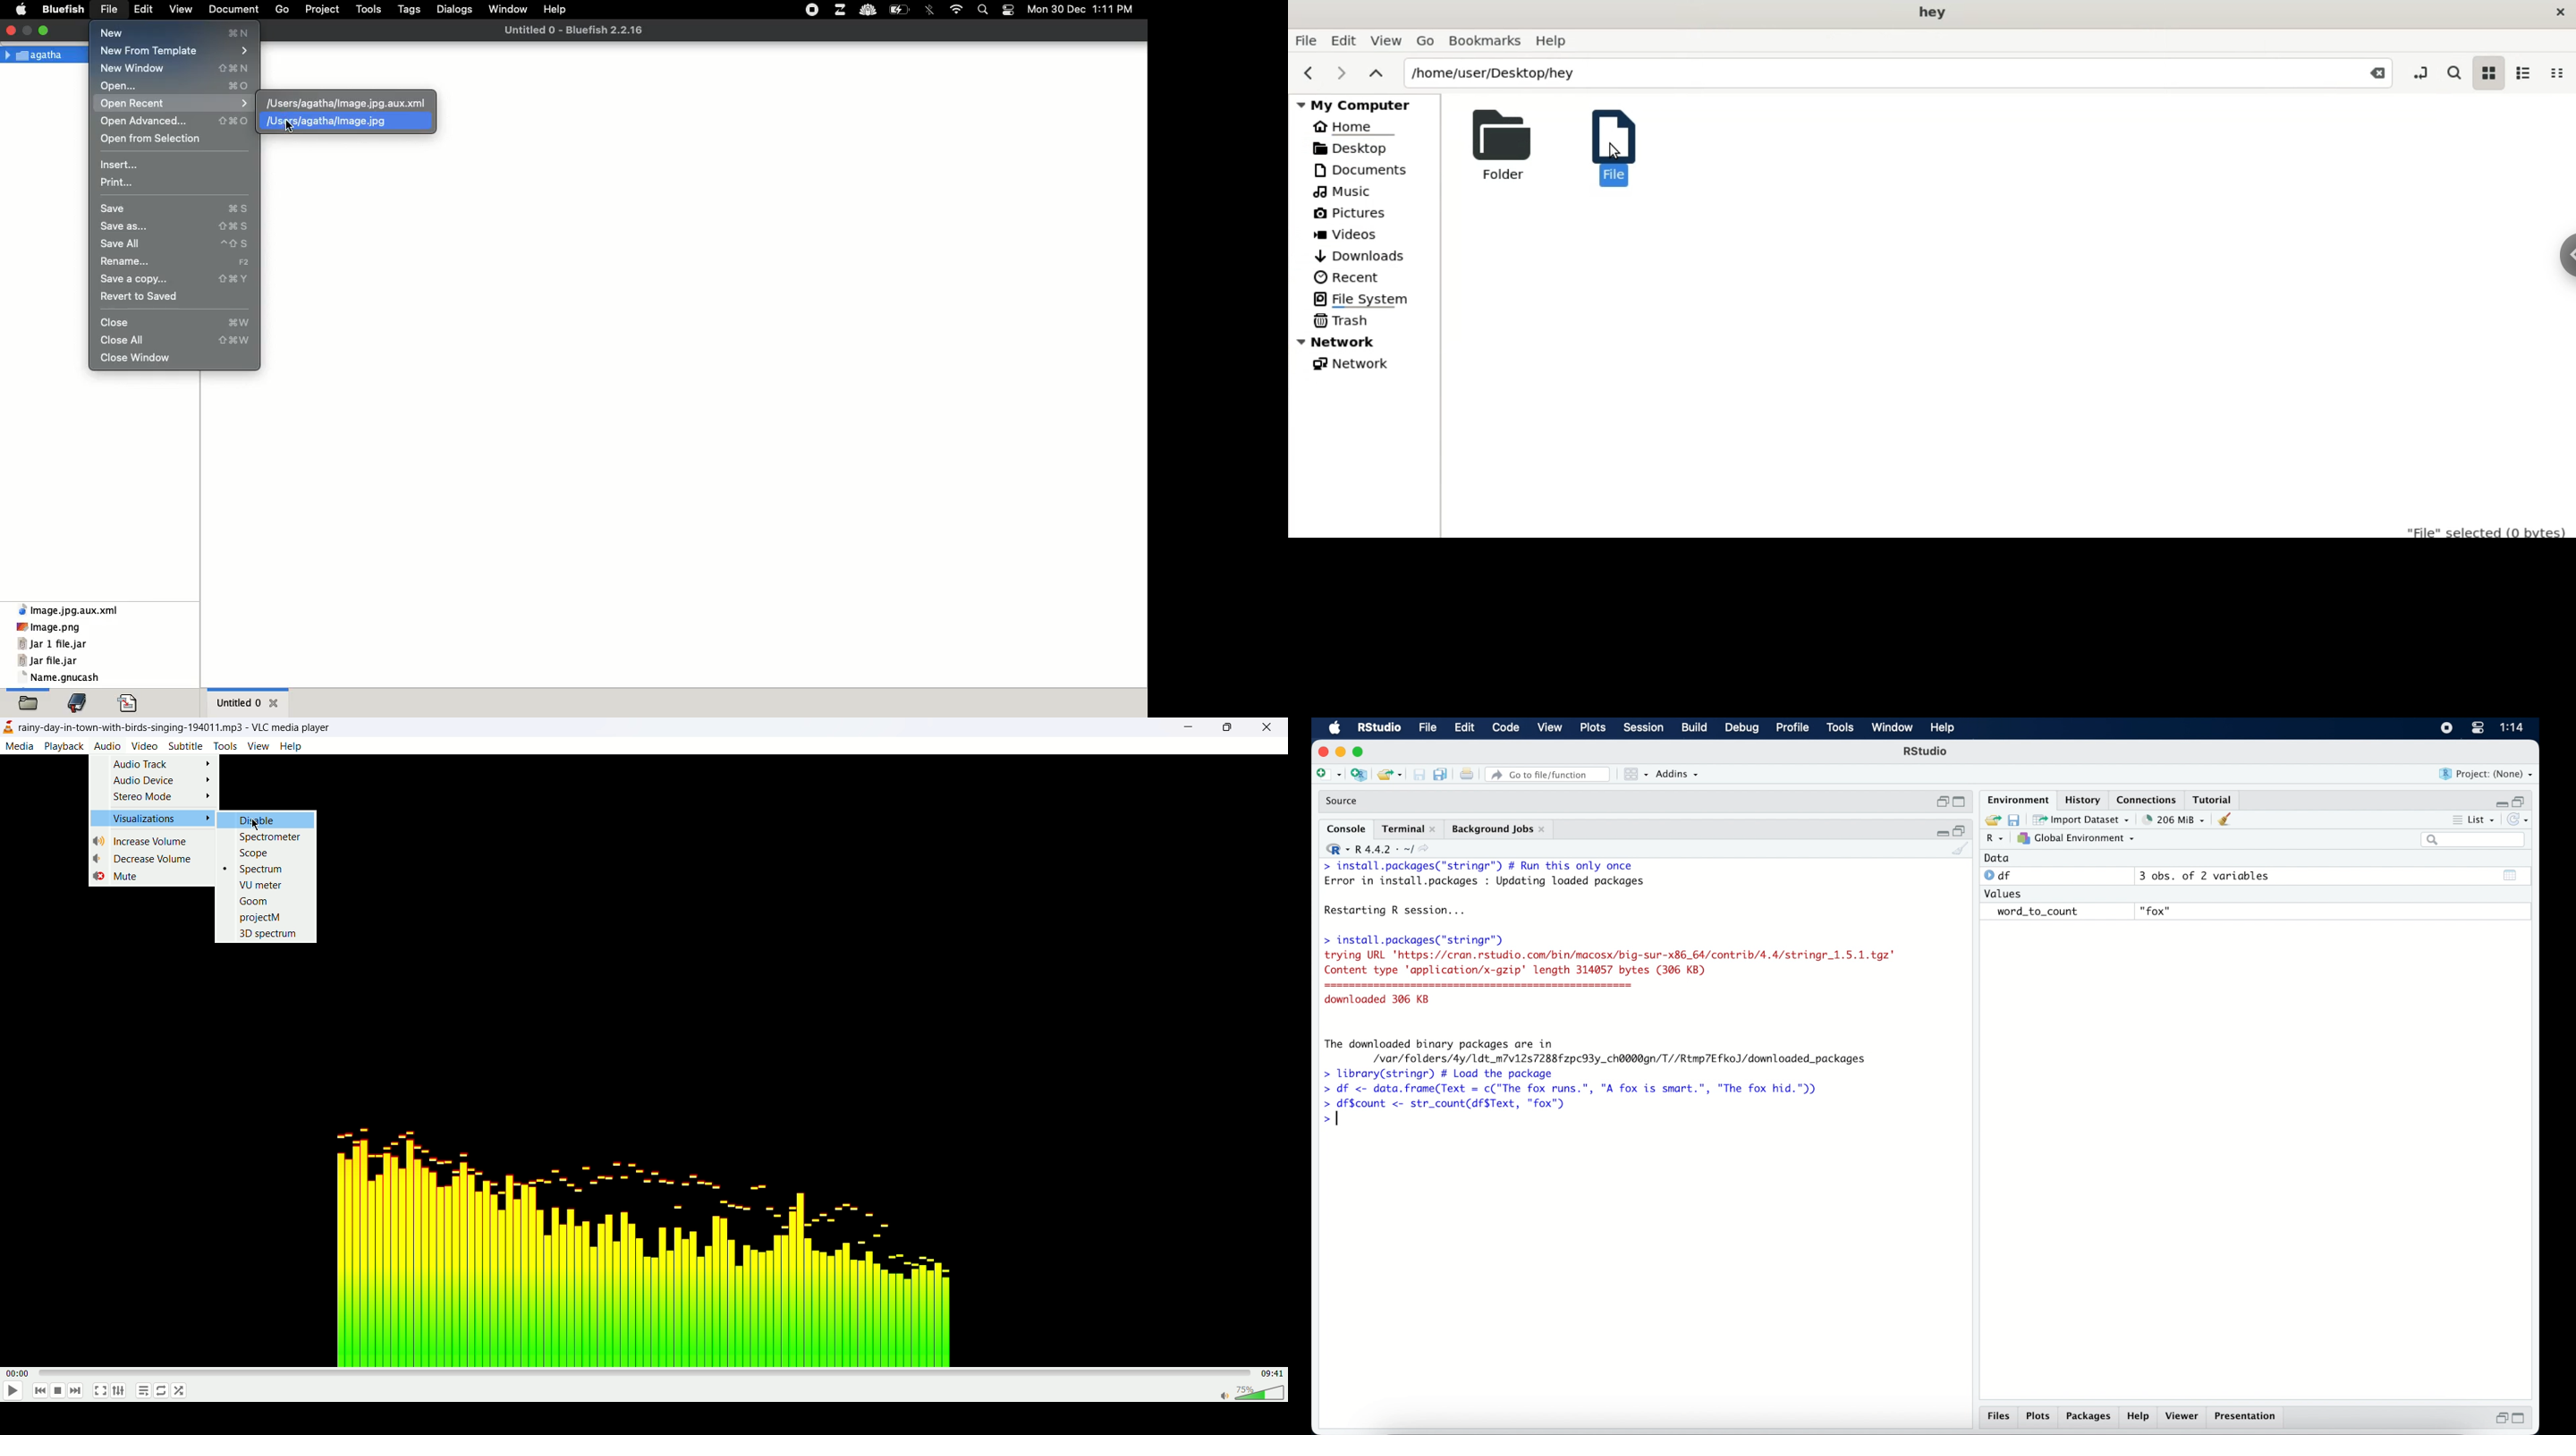  I want to click on help, so click(291, 746).